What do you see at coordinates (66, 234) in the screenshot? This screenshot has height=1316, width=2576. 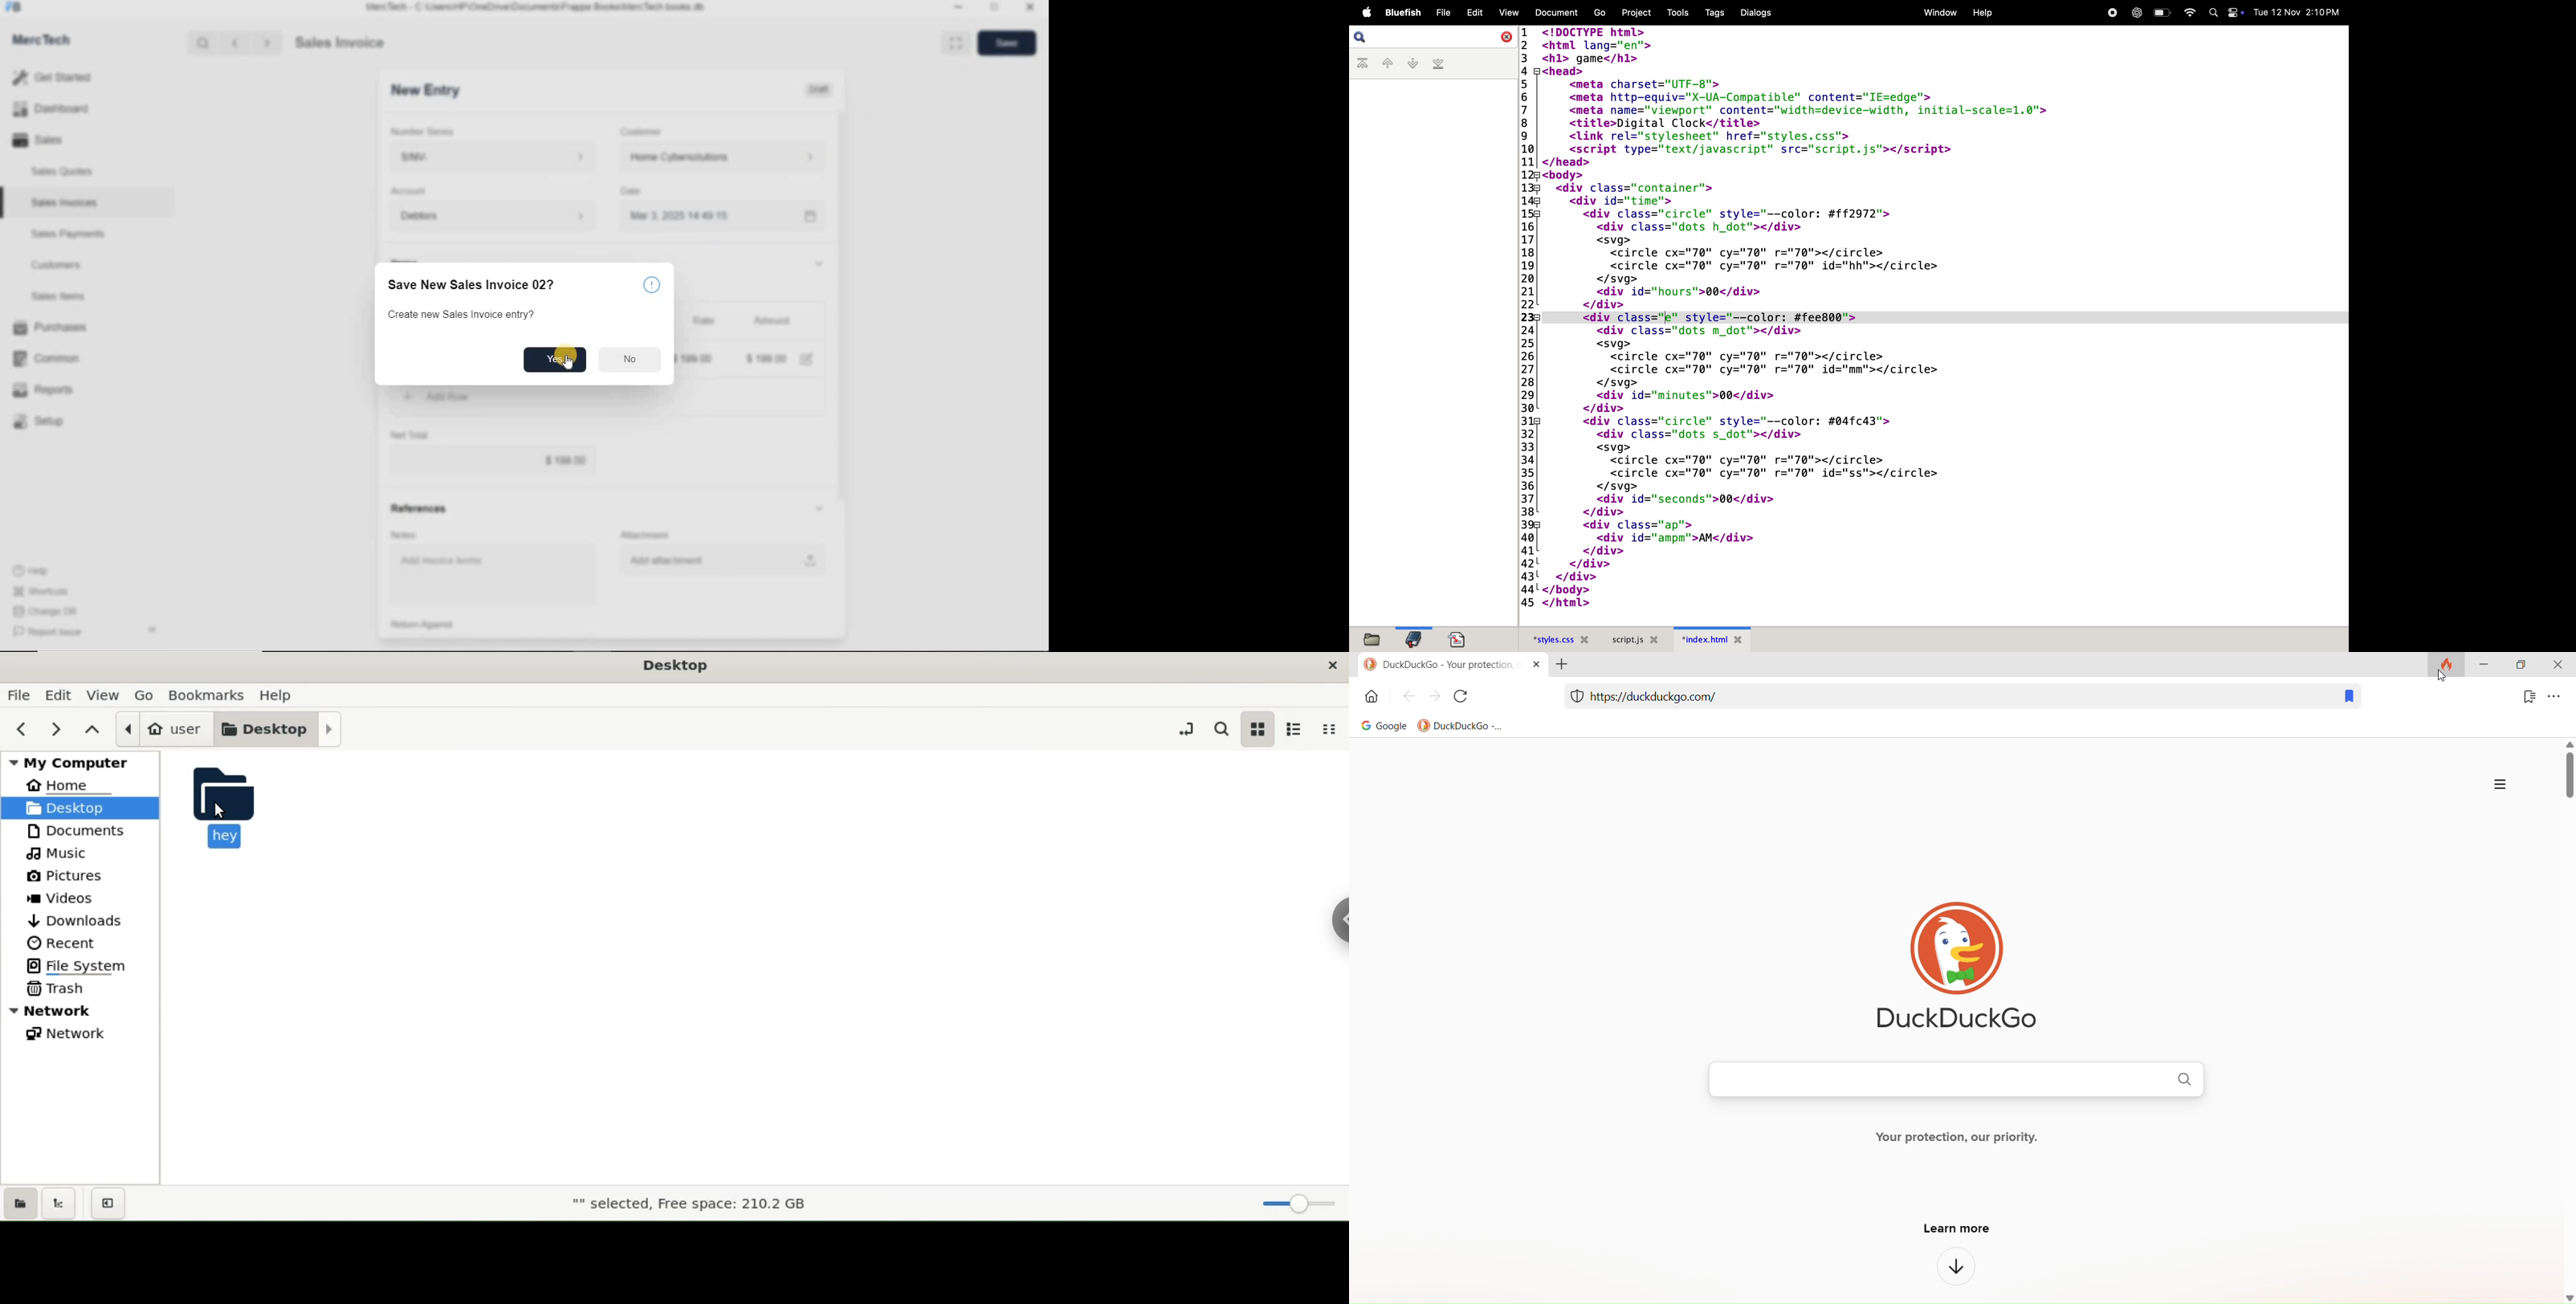 I see `Sales Payments` at bounding box center [66, 234].